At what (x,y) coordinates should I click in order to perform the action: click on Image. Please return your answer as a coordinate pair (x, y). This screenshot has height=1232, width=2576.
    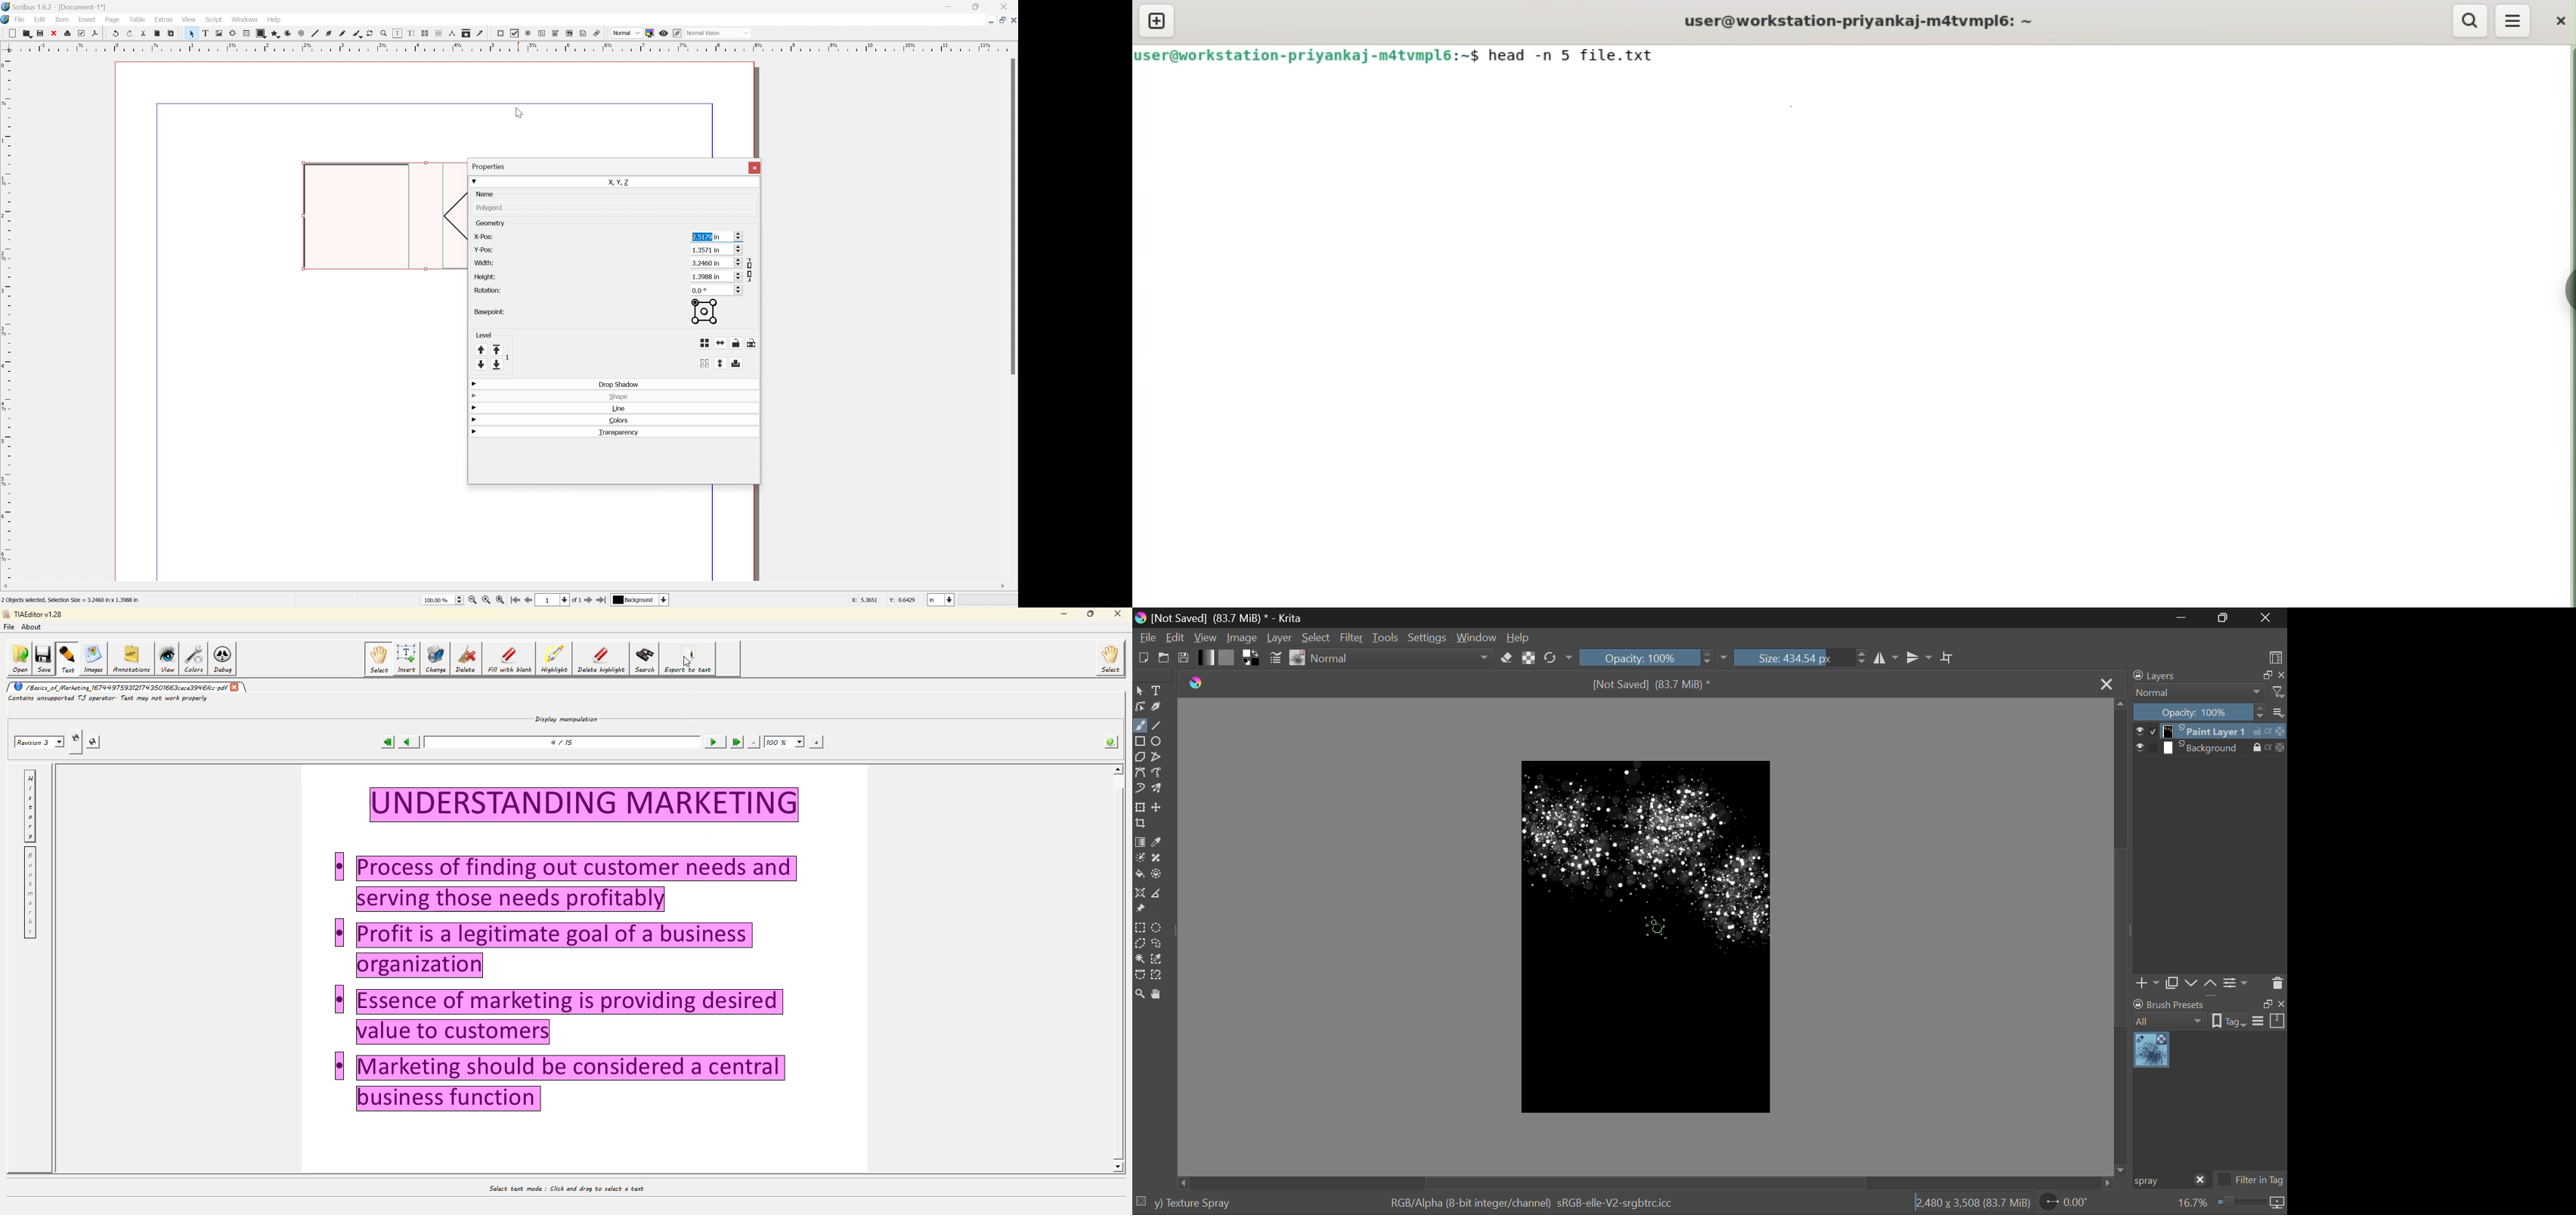
    Looking at the image, I should click on (1245, 636).